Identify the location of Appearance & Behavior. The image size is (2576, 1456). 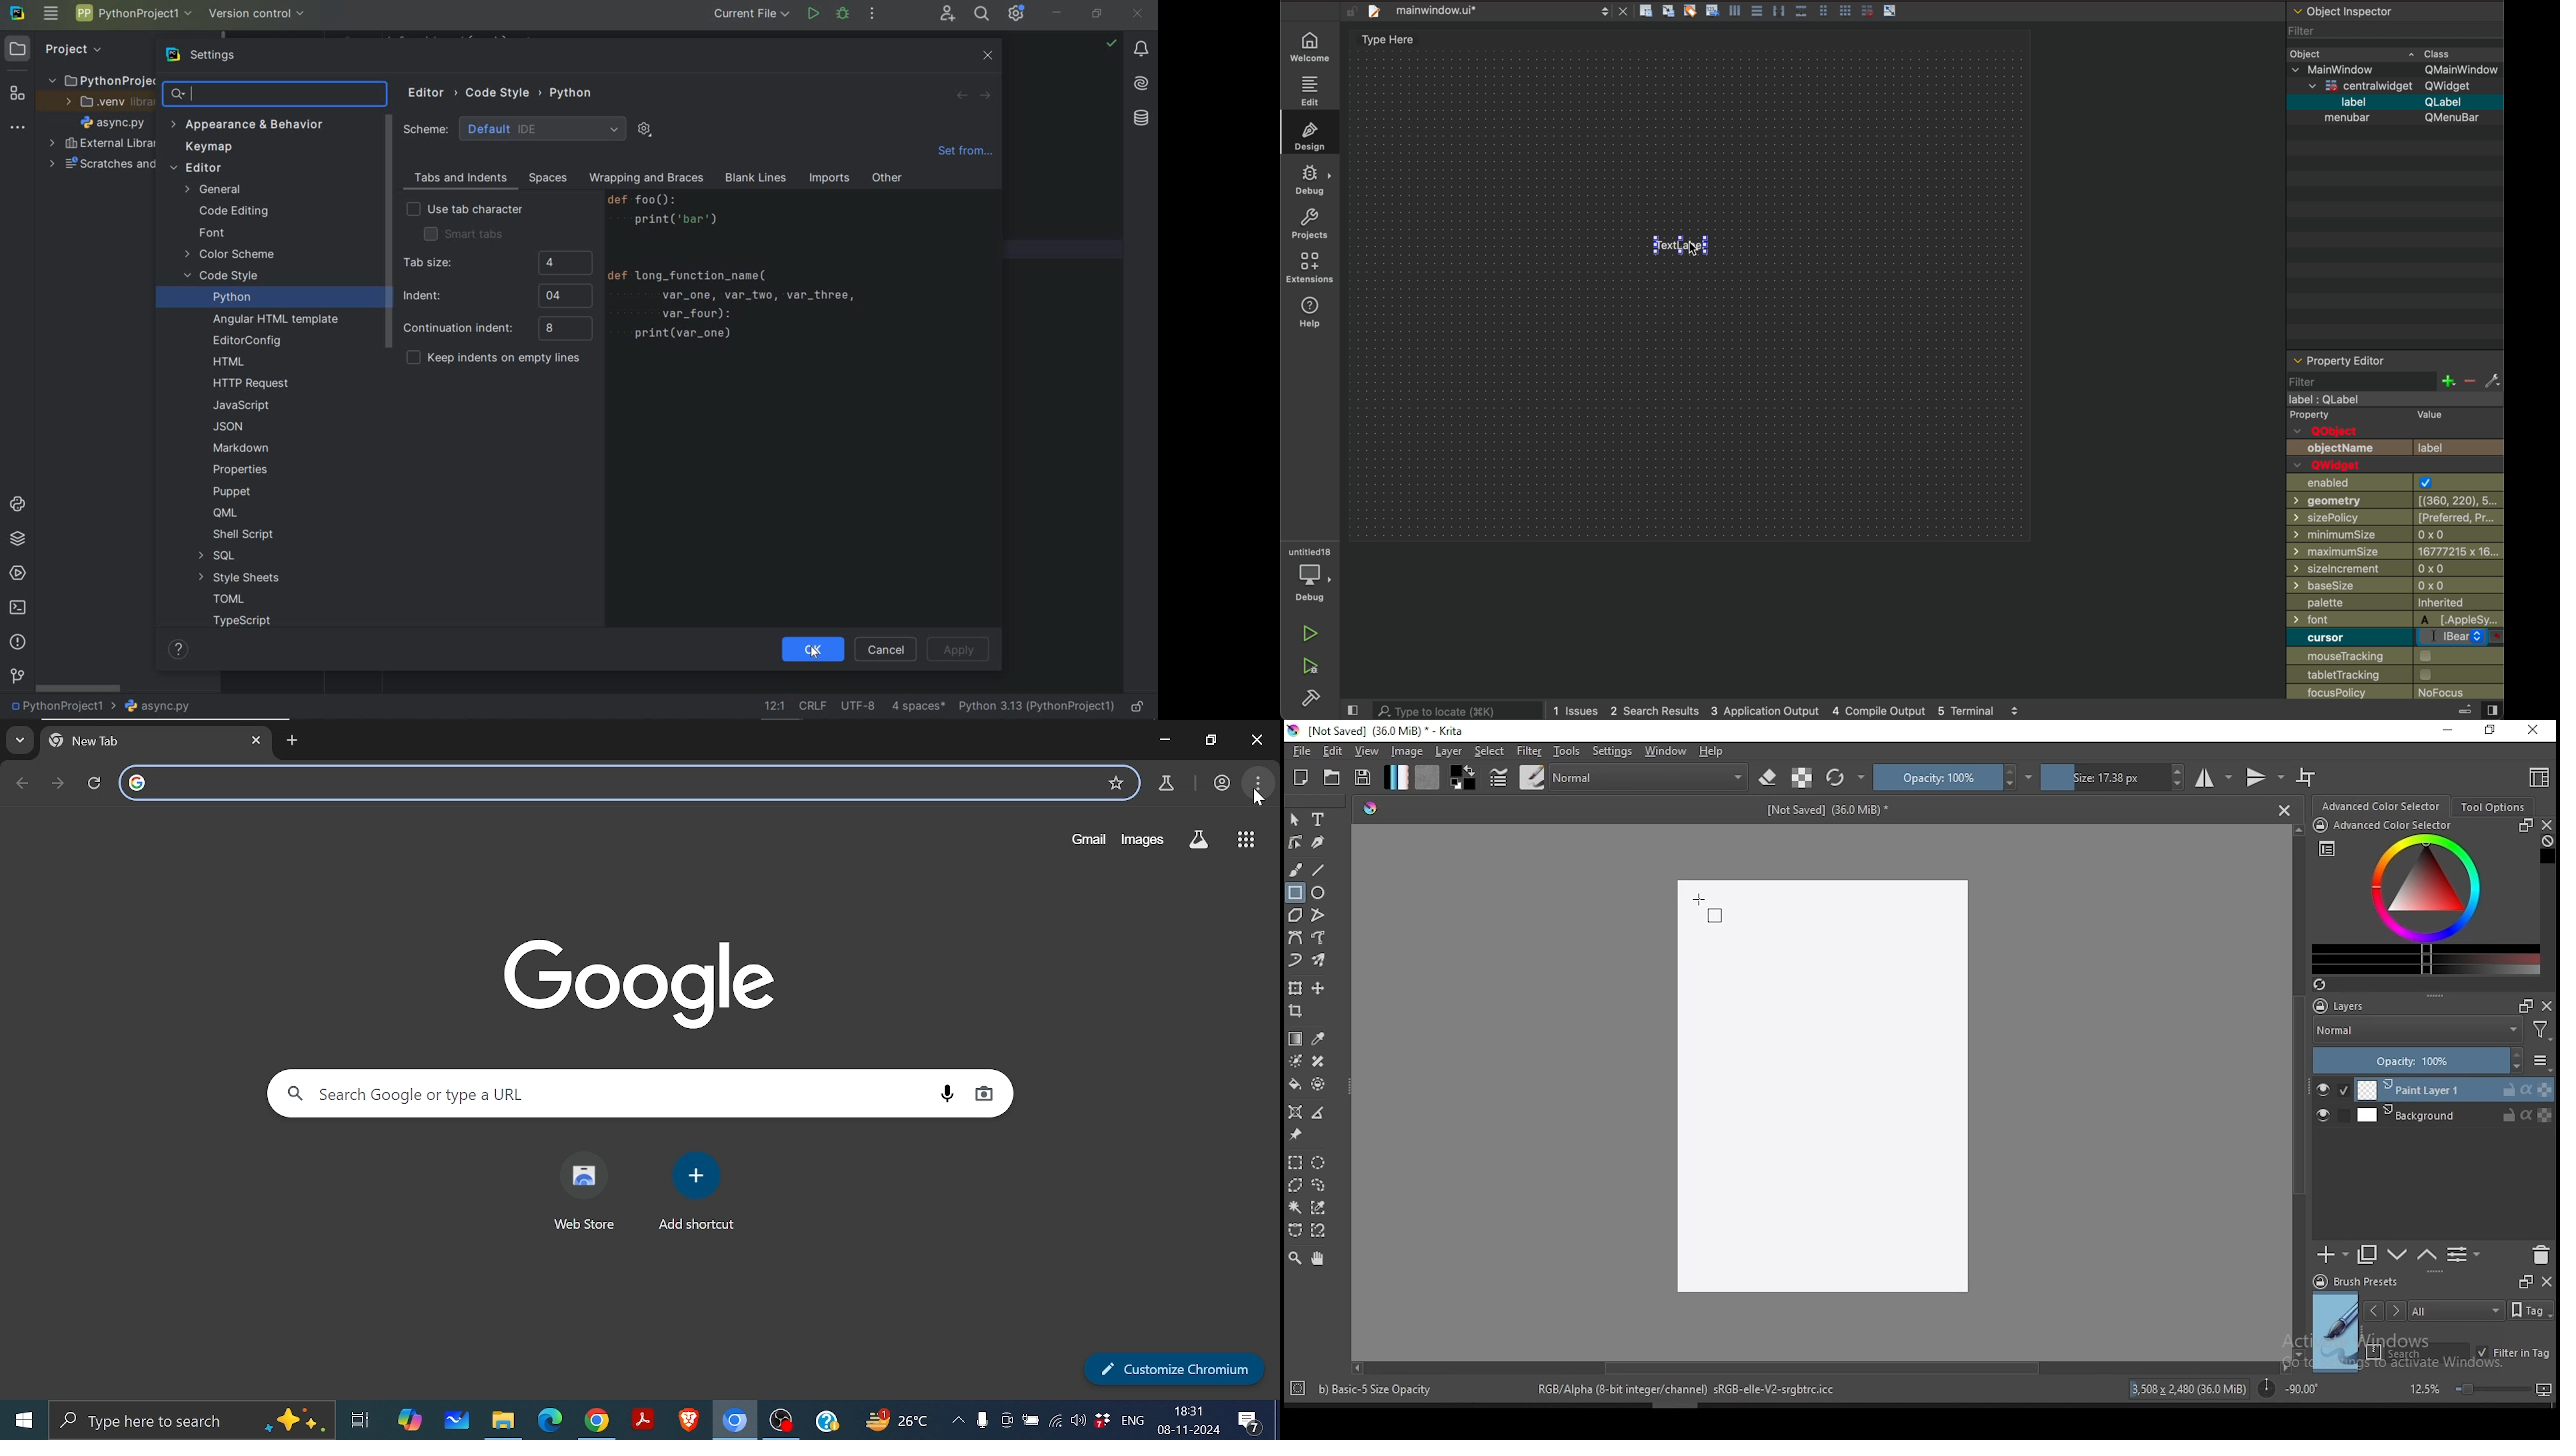
(248, 126).